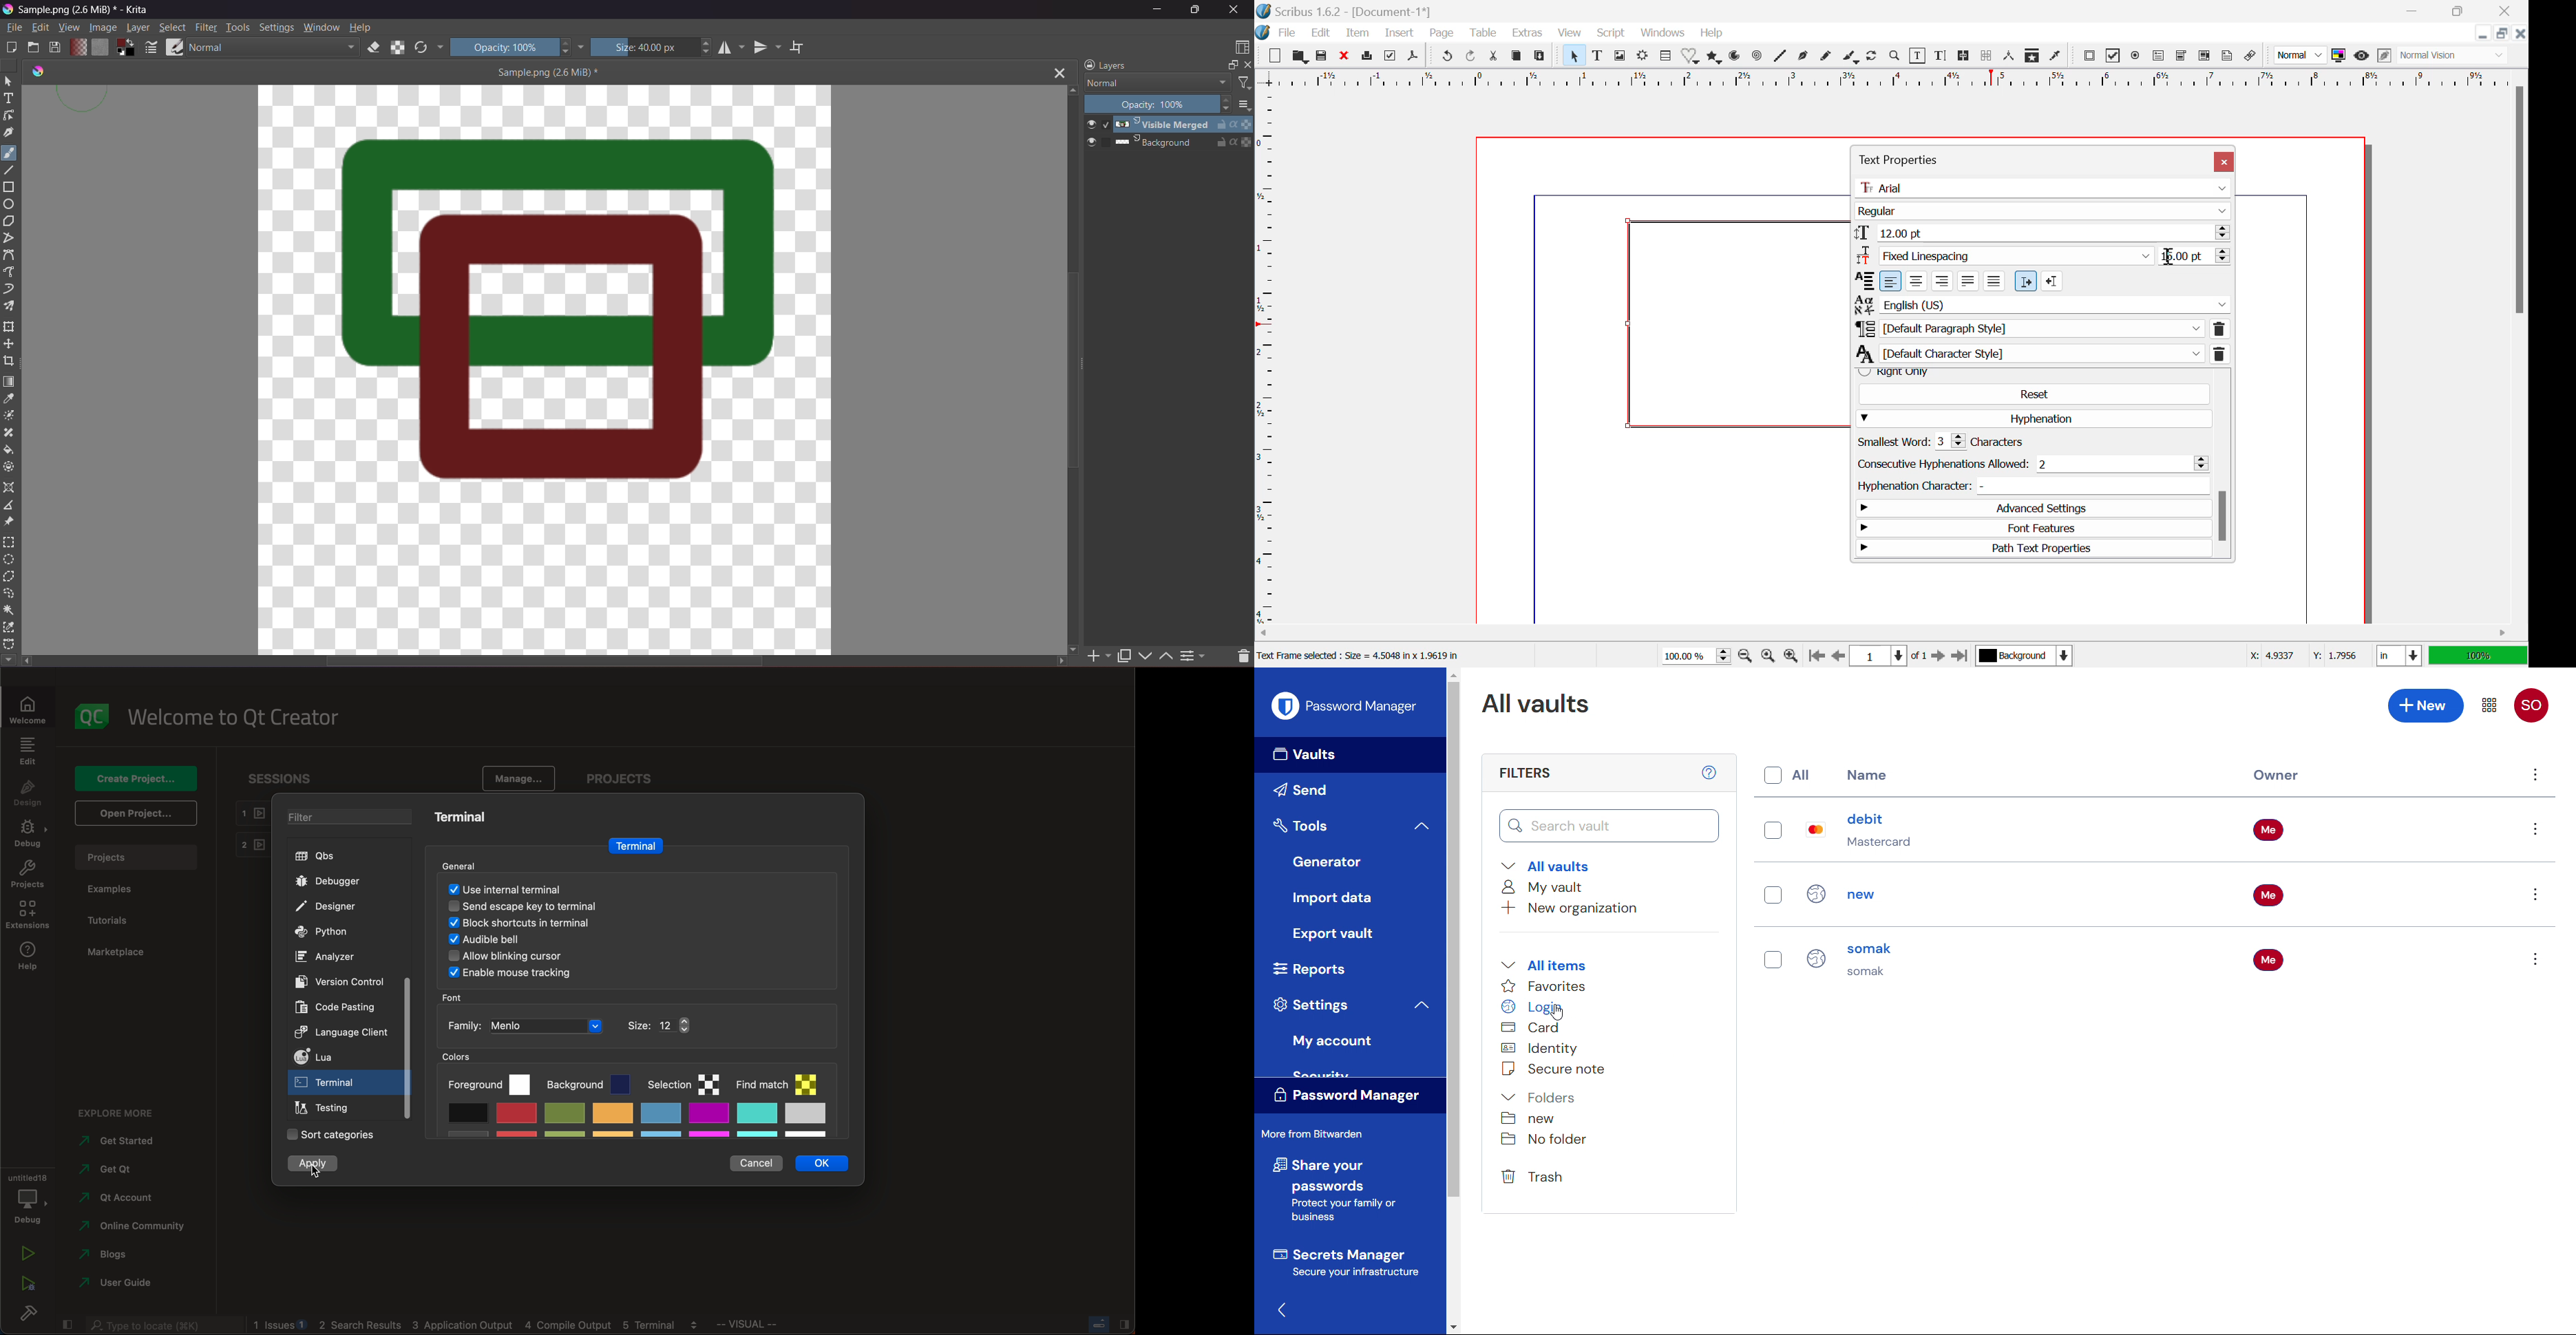 The width and height of the screenshot is (2576, 1344). I want to click on examples, so click(119, 890).